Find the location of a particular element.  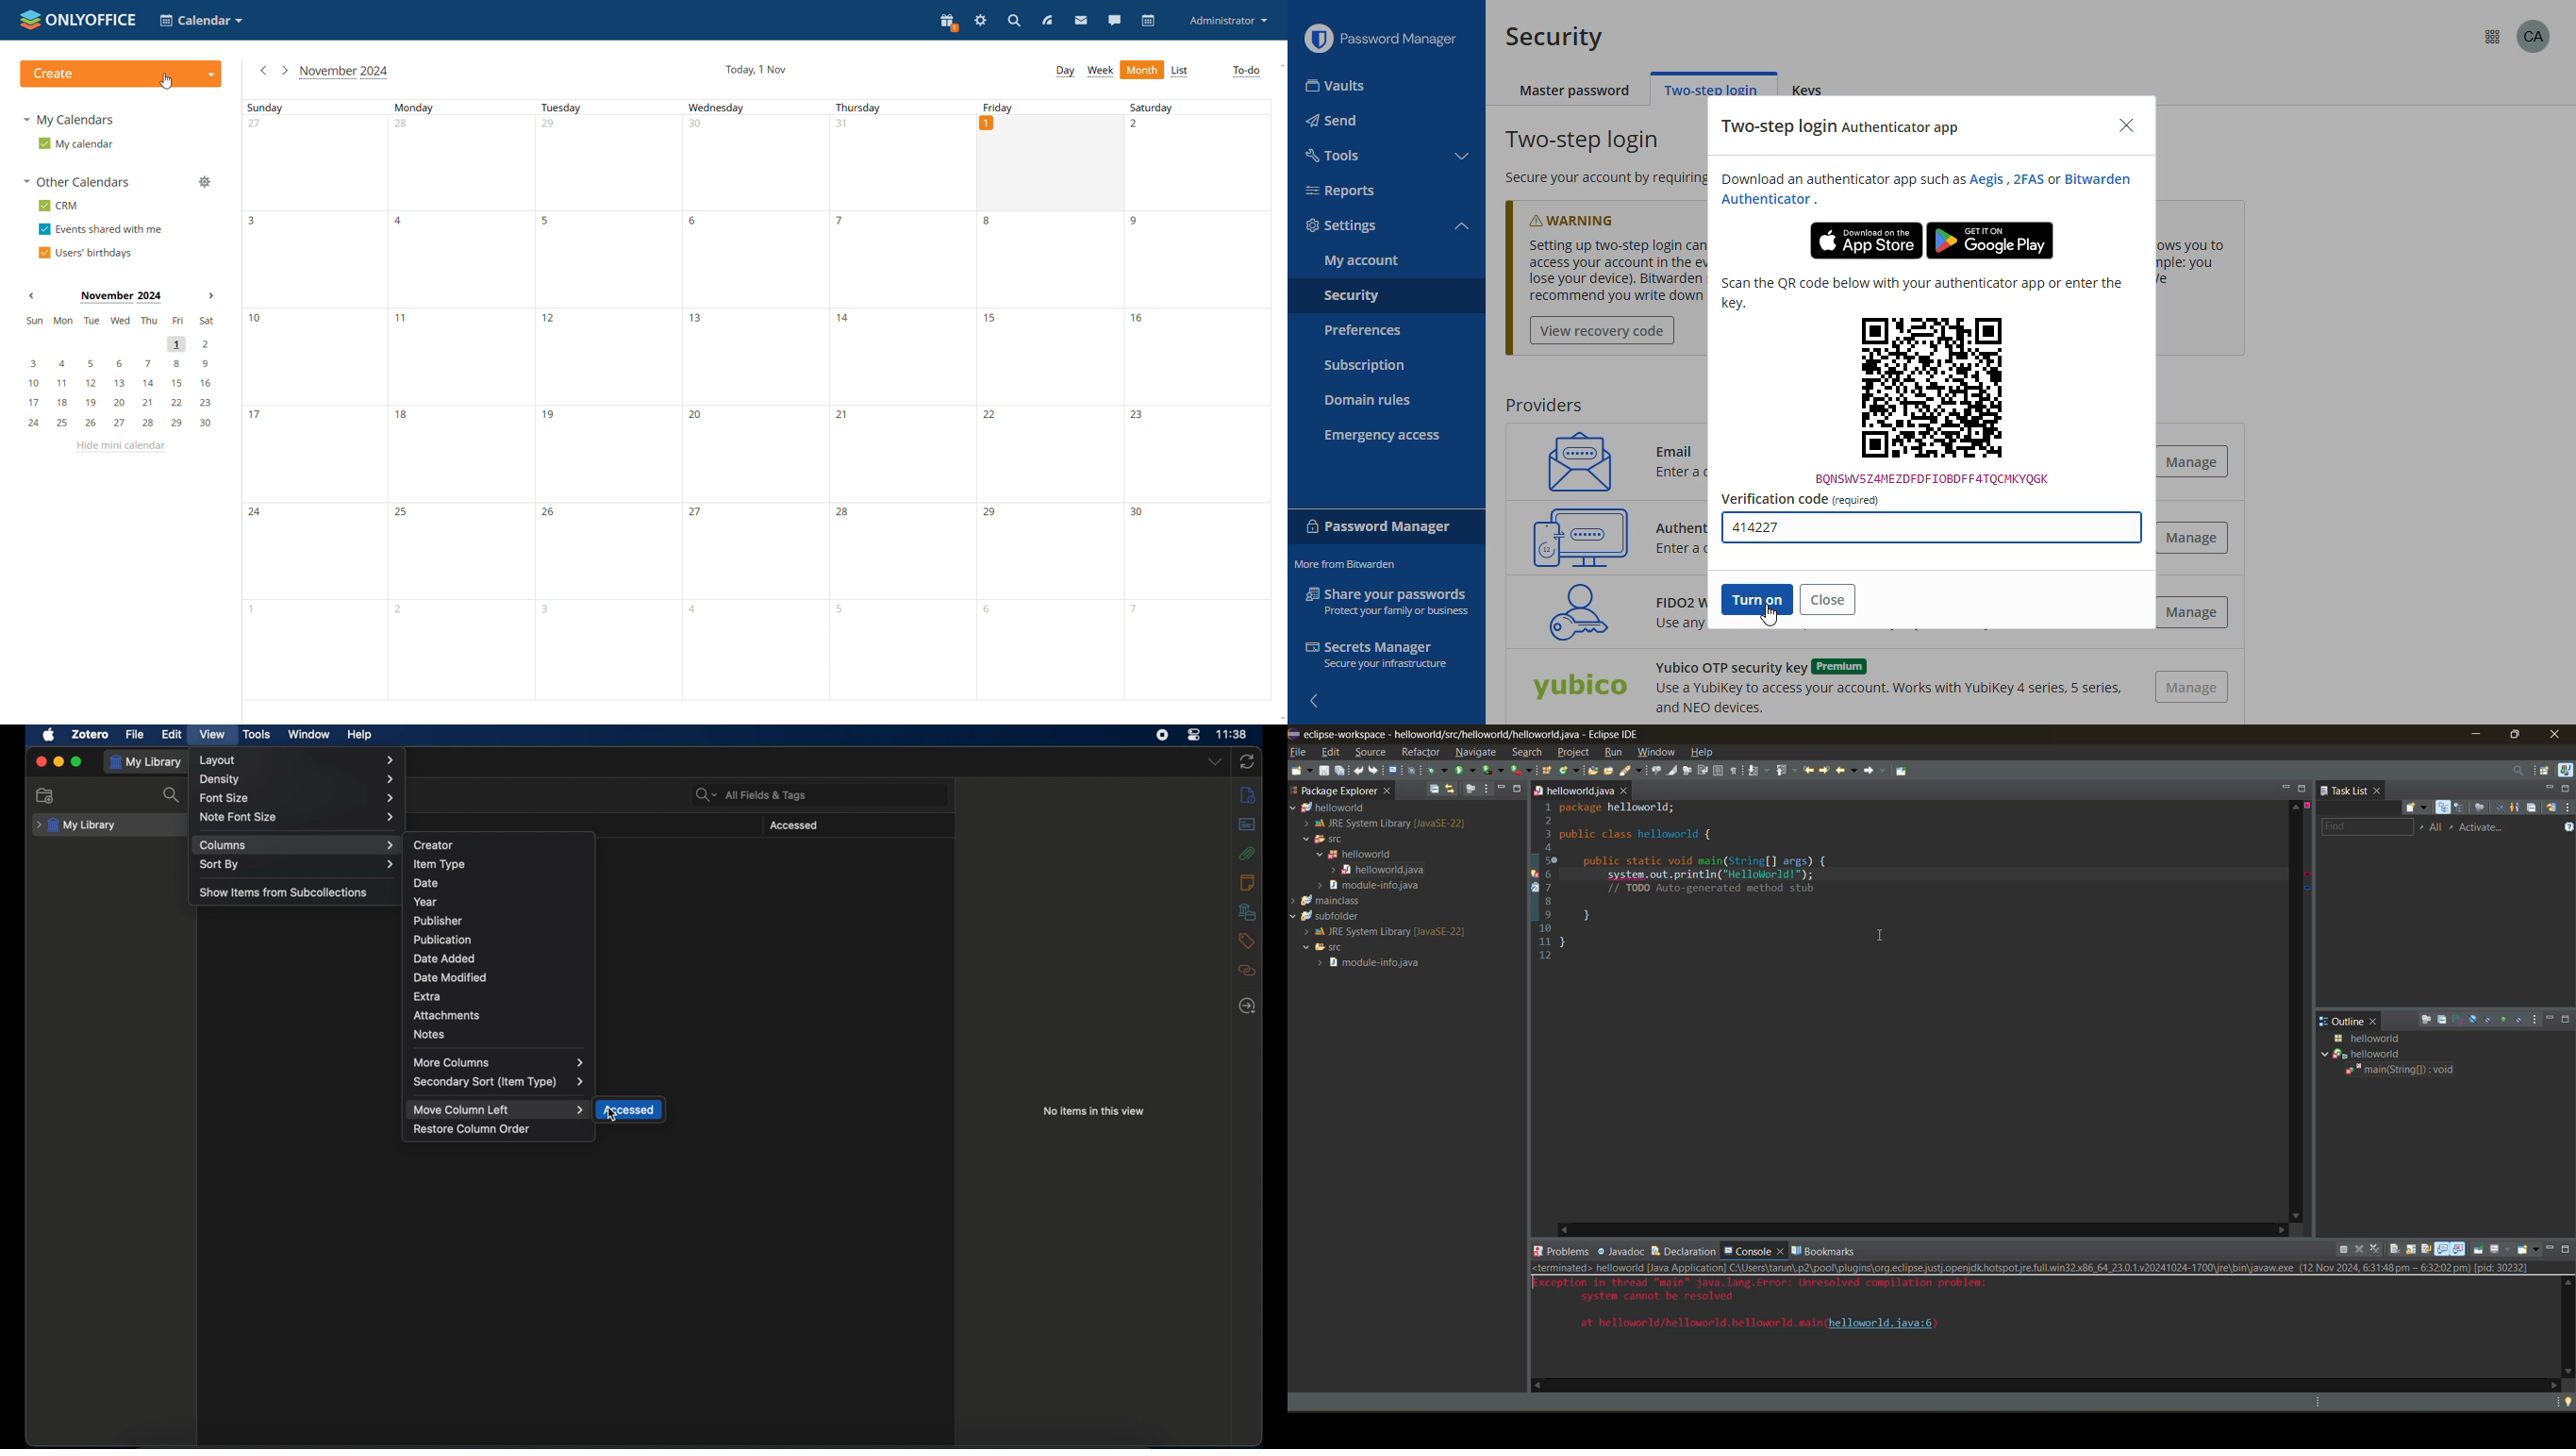

logo is located at coordinates (1318, 39).